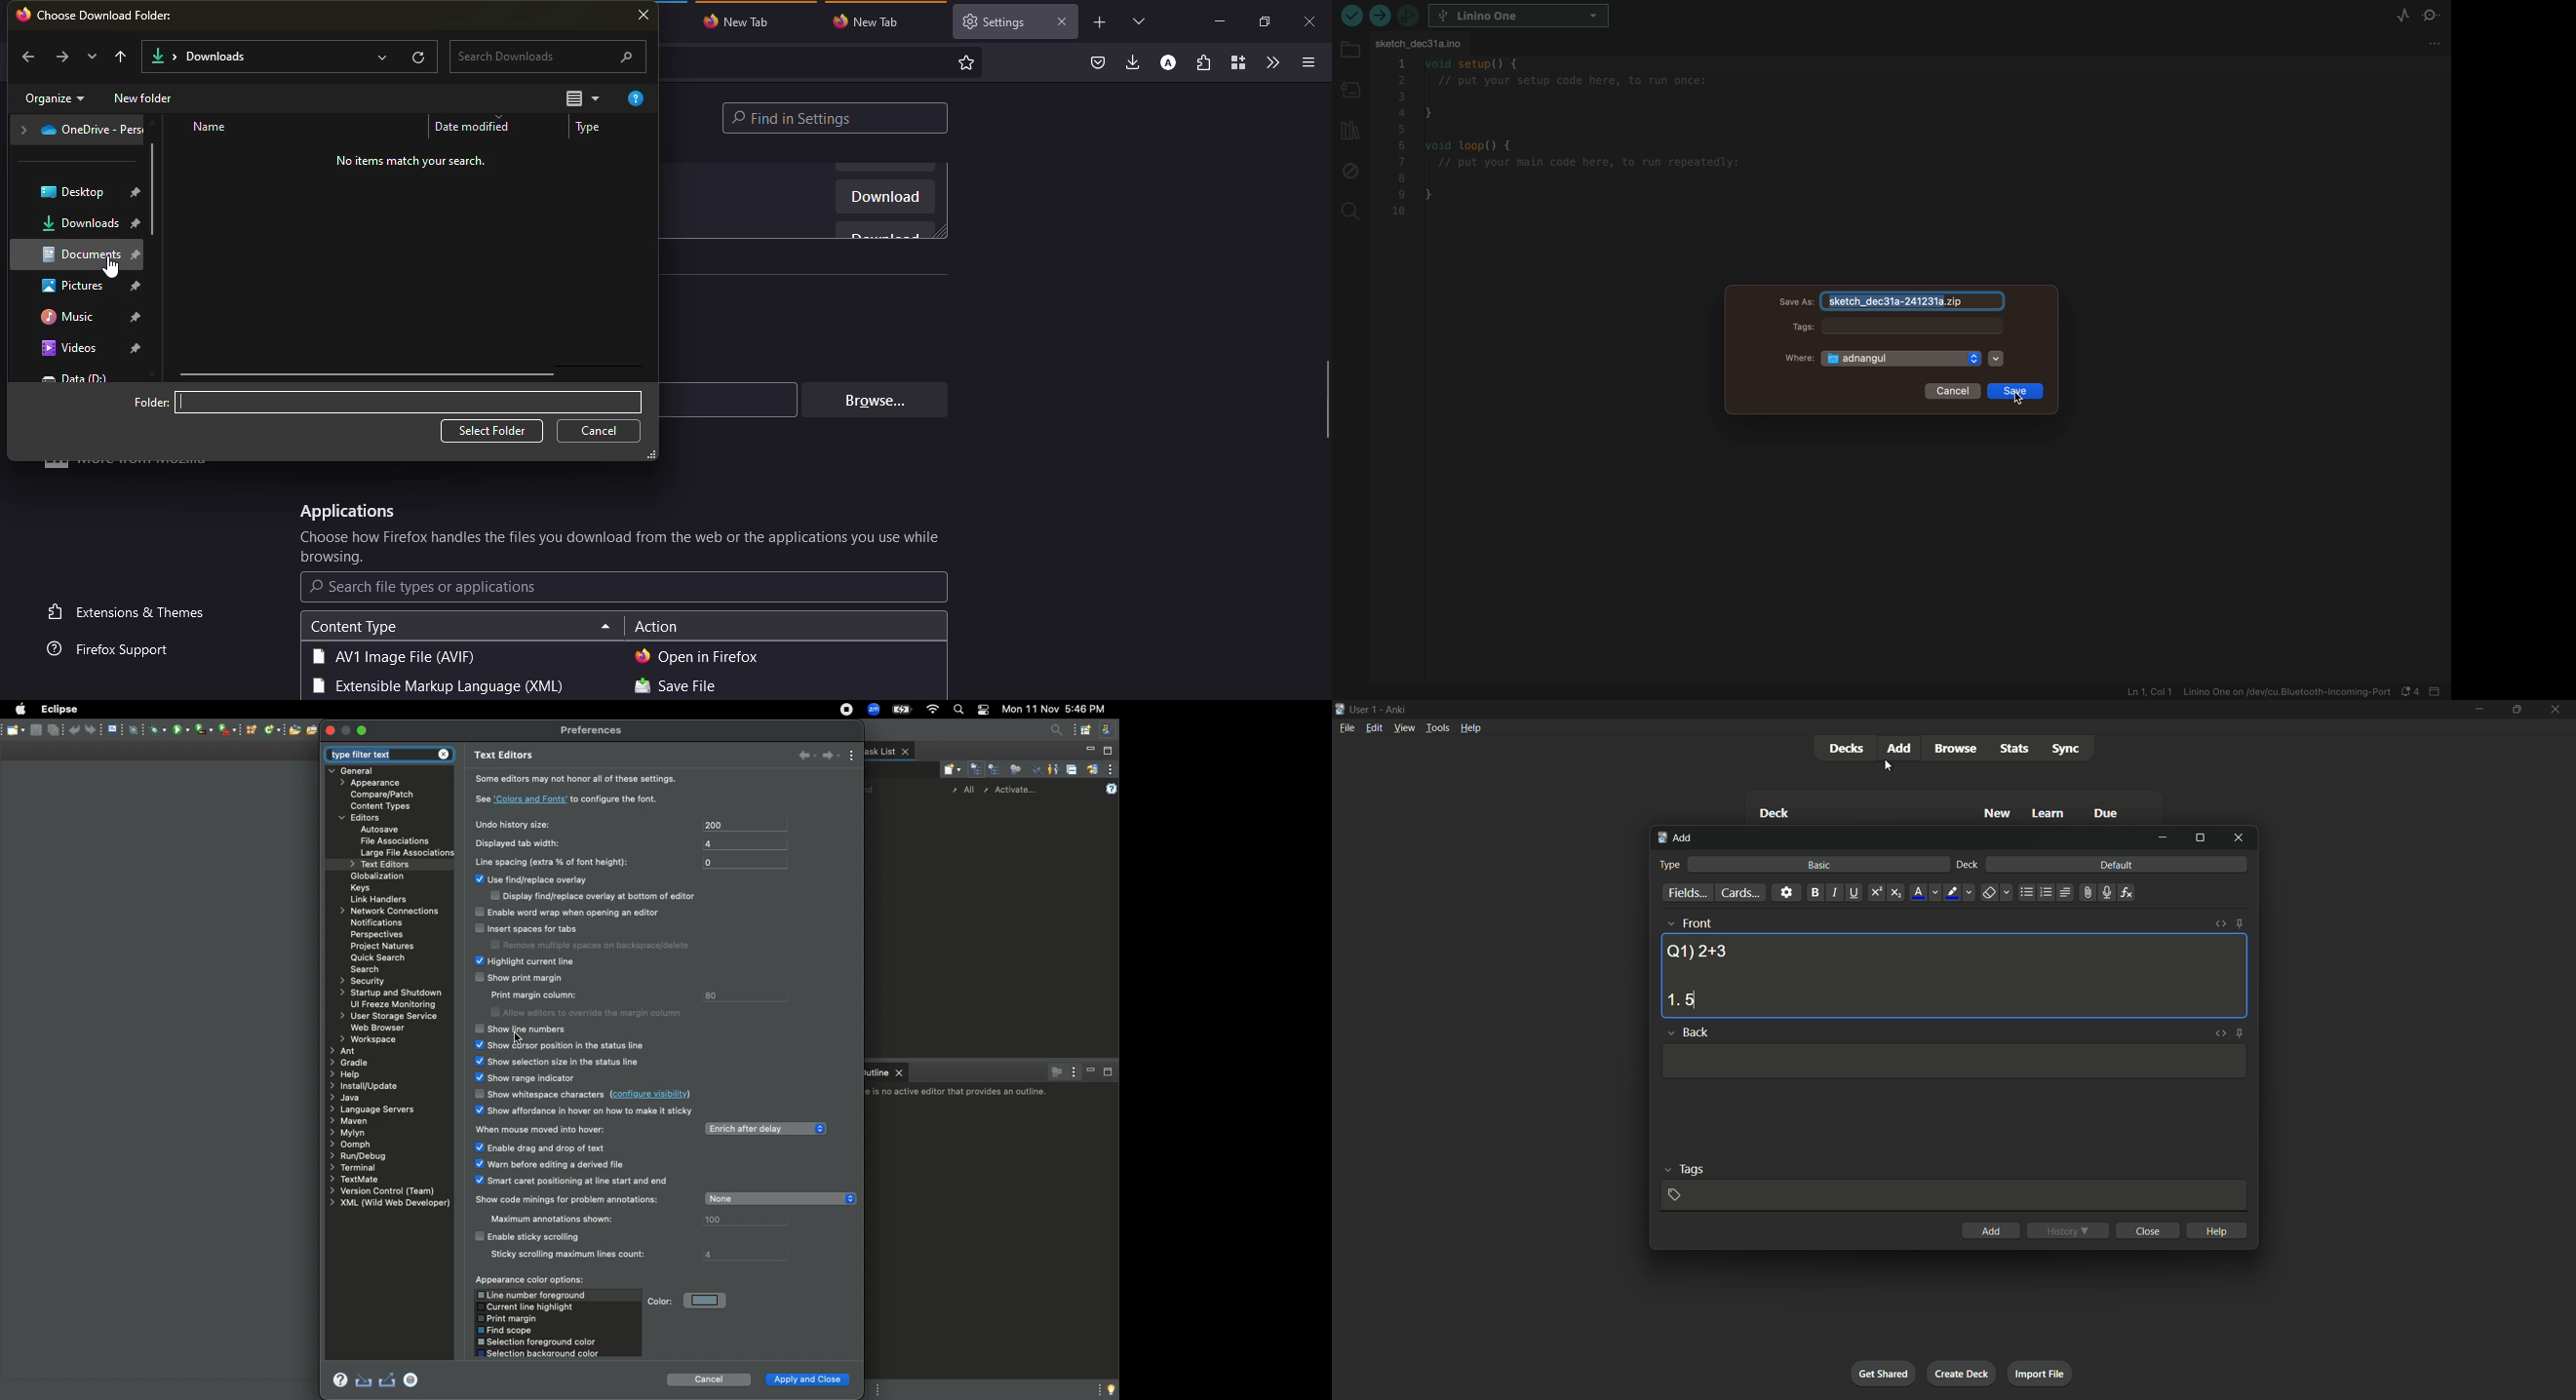 This screenshot has width=2576, height=1400. Describe the element at coordinates (645, 17) in the screenshot. I see `close` at that location.